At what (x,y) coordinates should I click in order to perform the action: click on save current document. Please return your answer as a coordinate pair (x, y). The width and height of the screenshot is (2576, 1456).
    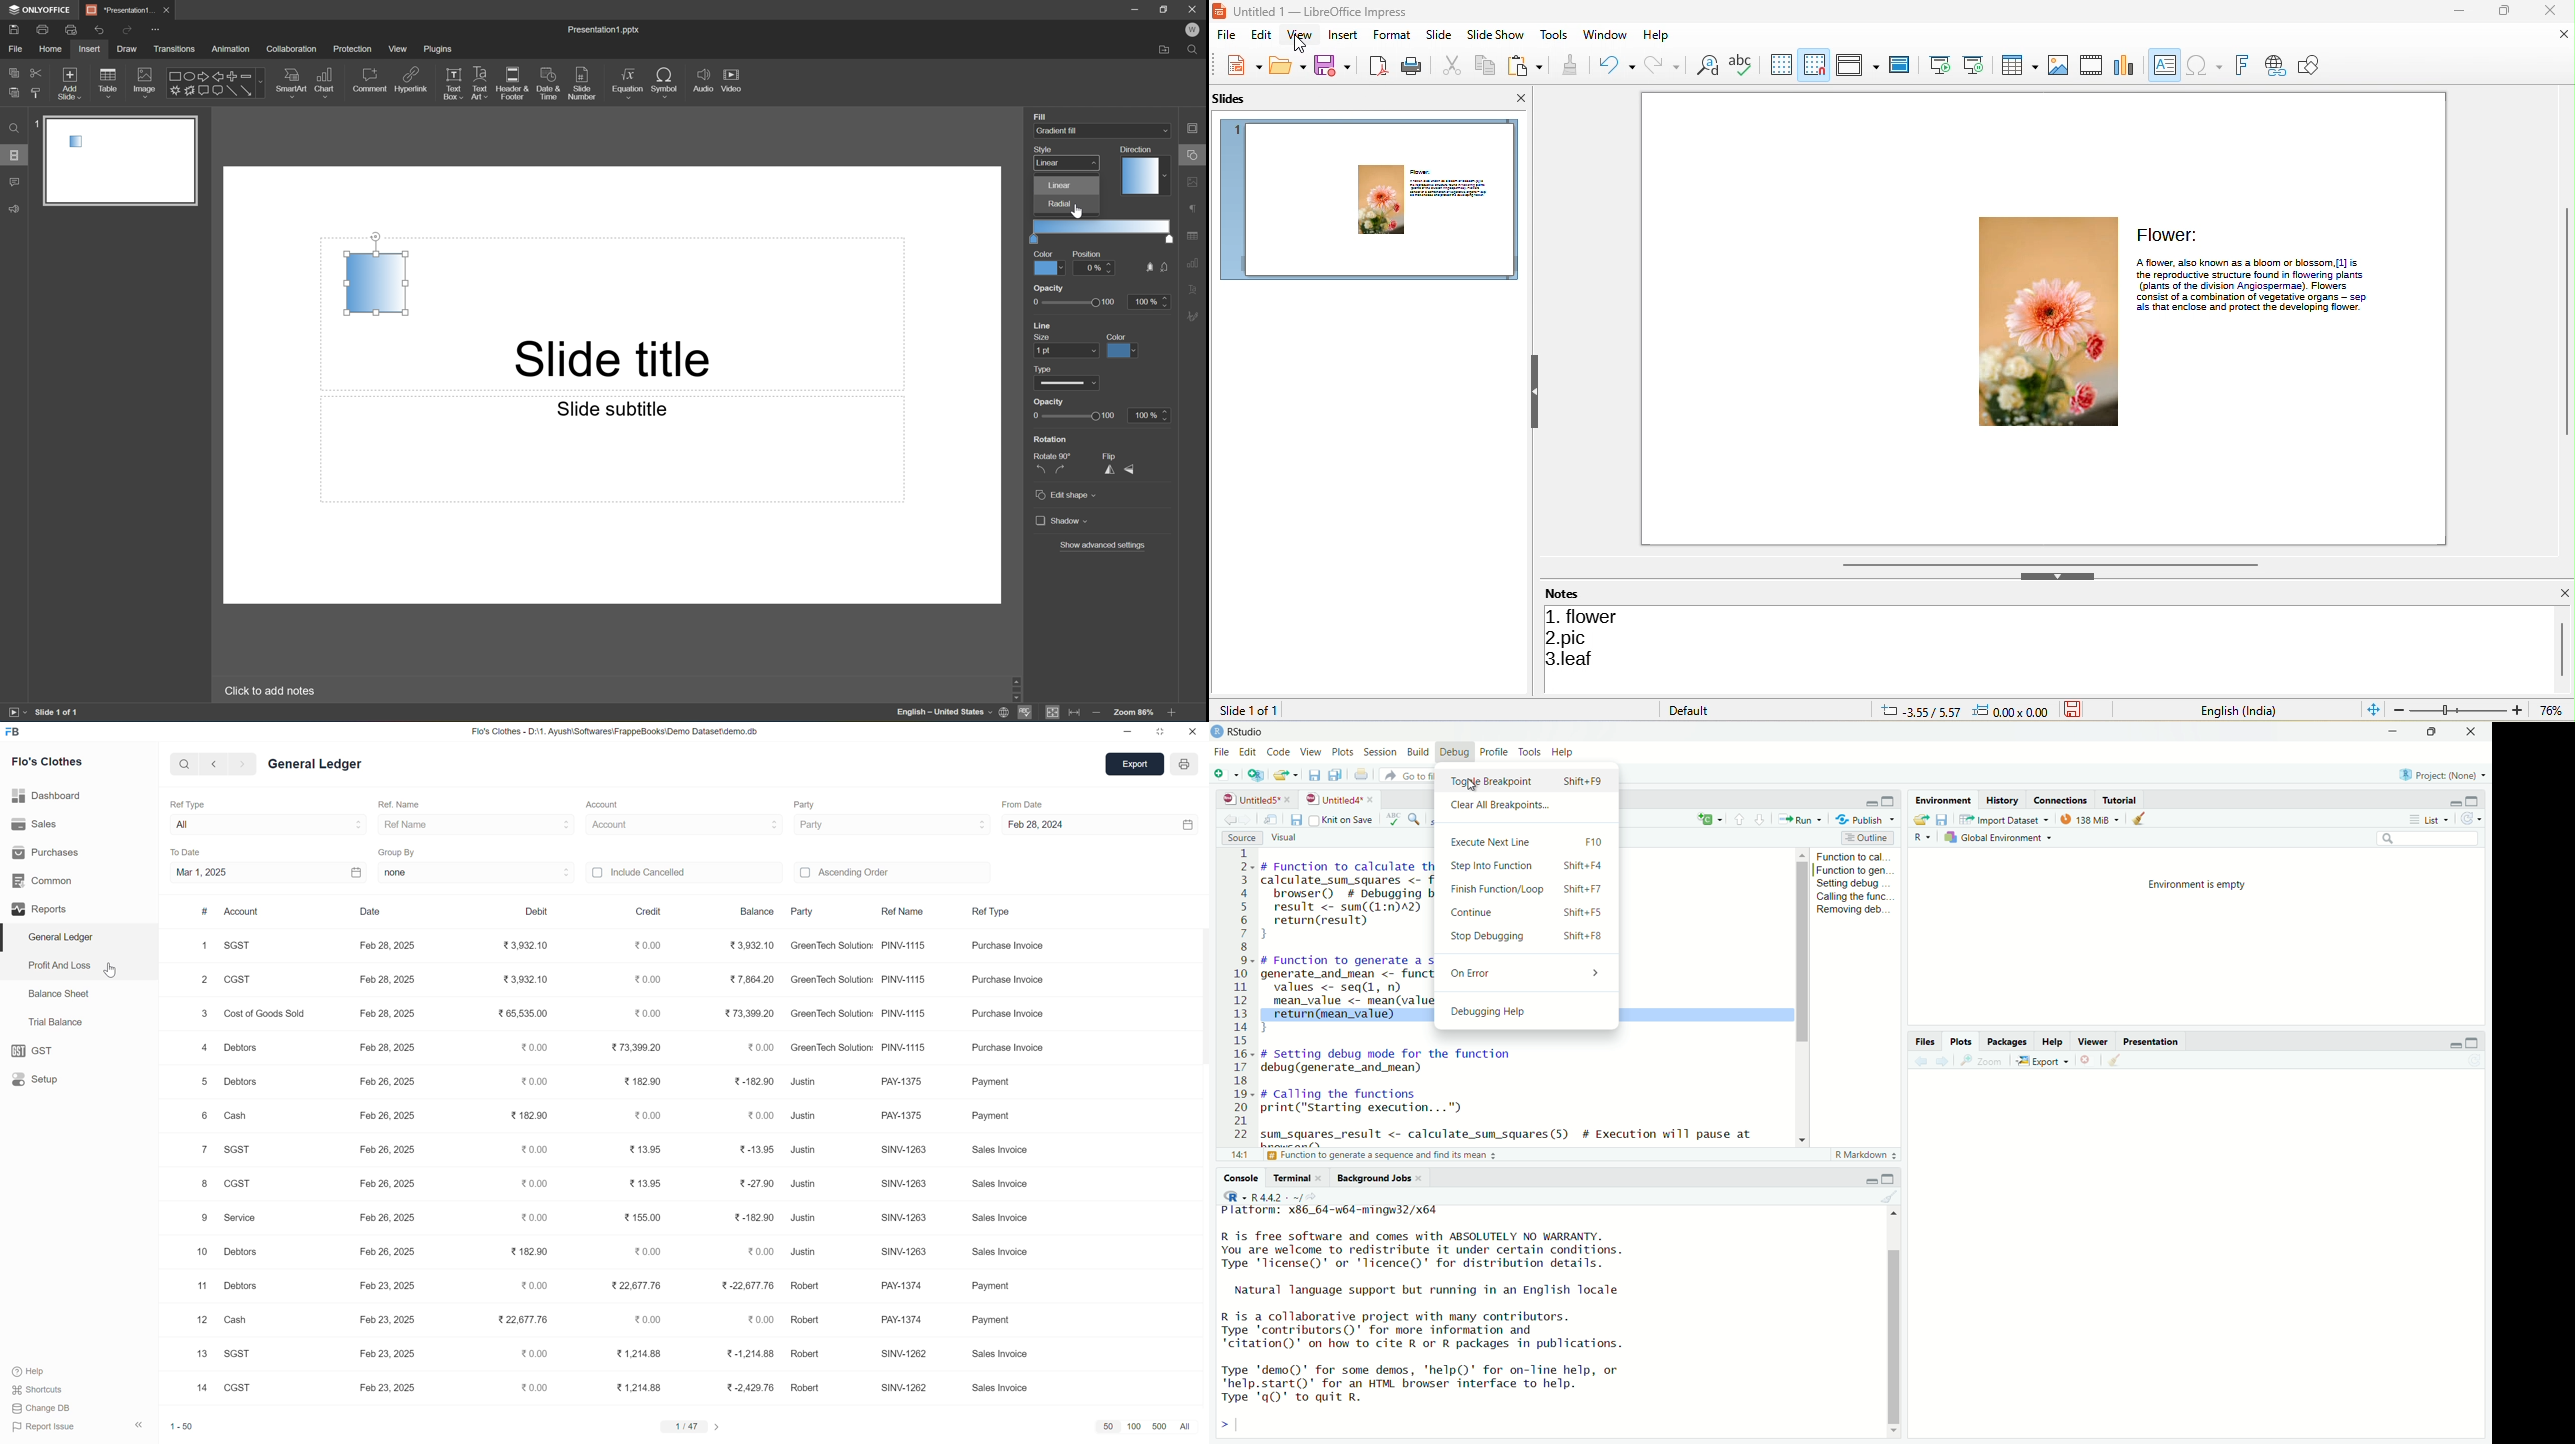
    Looking at the image, I should click on (1313, 775).